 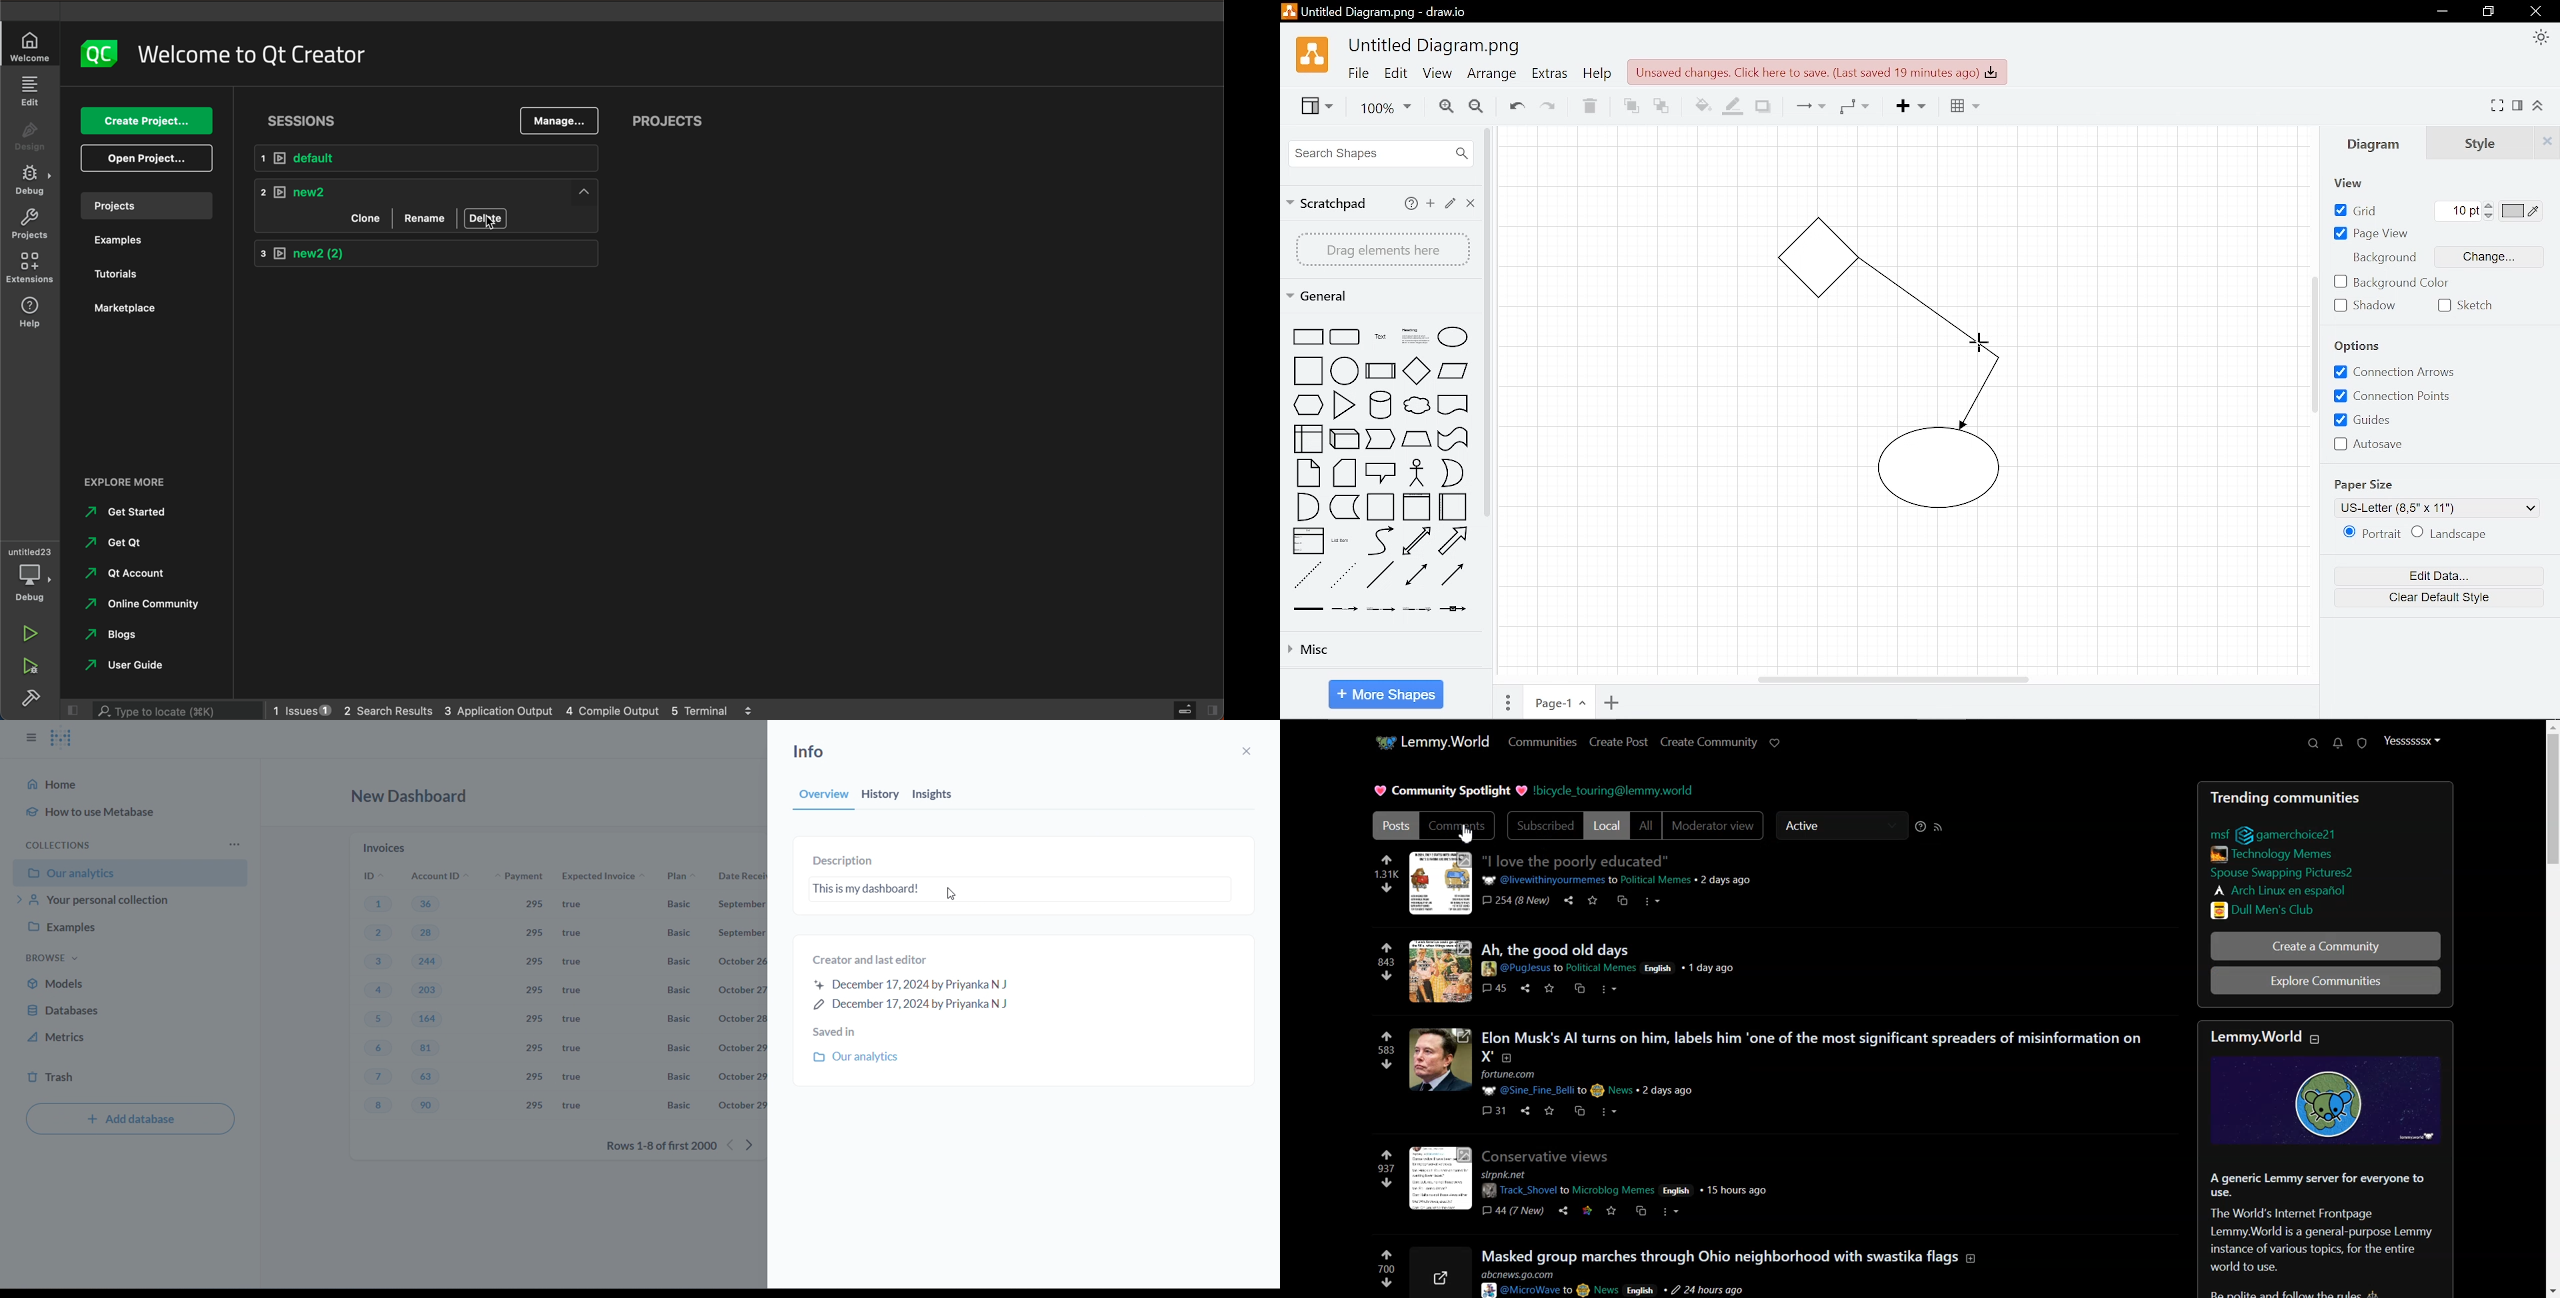 What do you see at coordinates (1385, 692) in the screenshot?
I see `More shapes` at bounding box center [1385, 692].